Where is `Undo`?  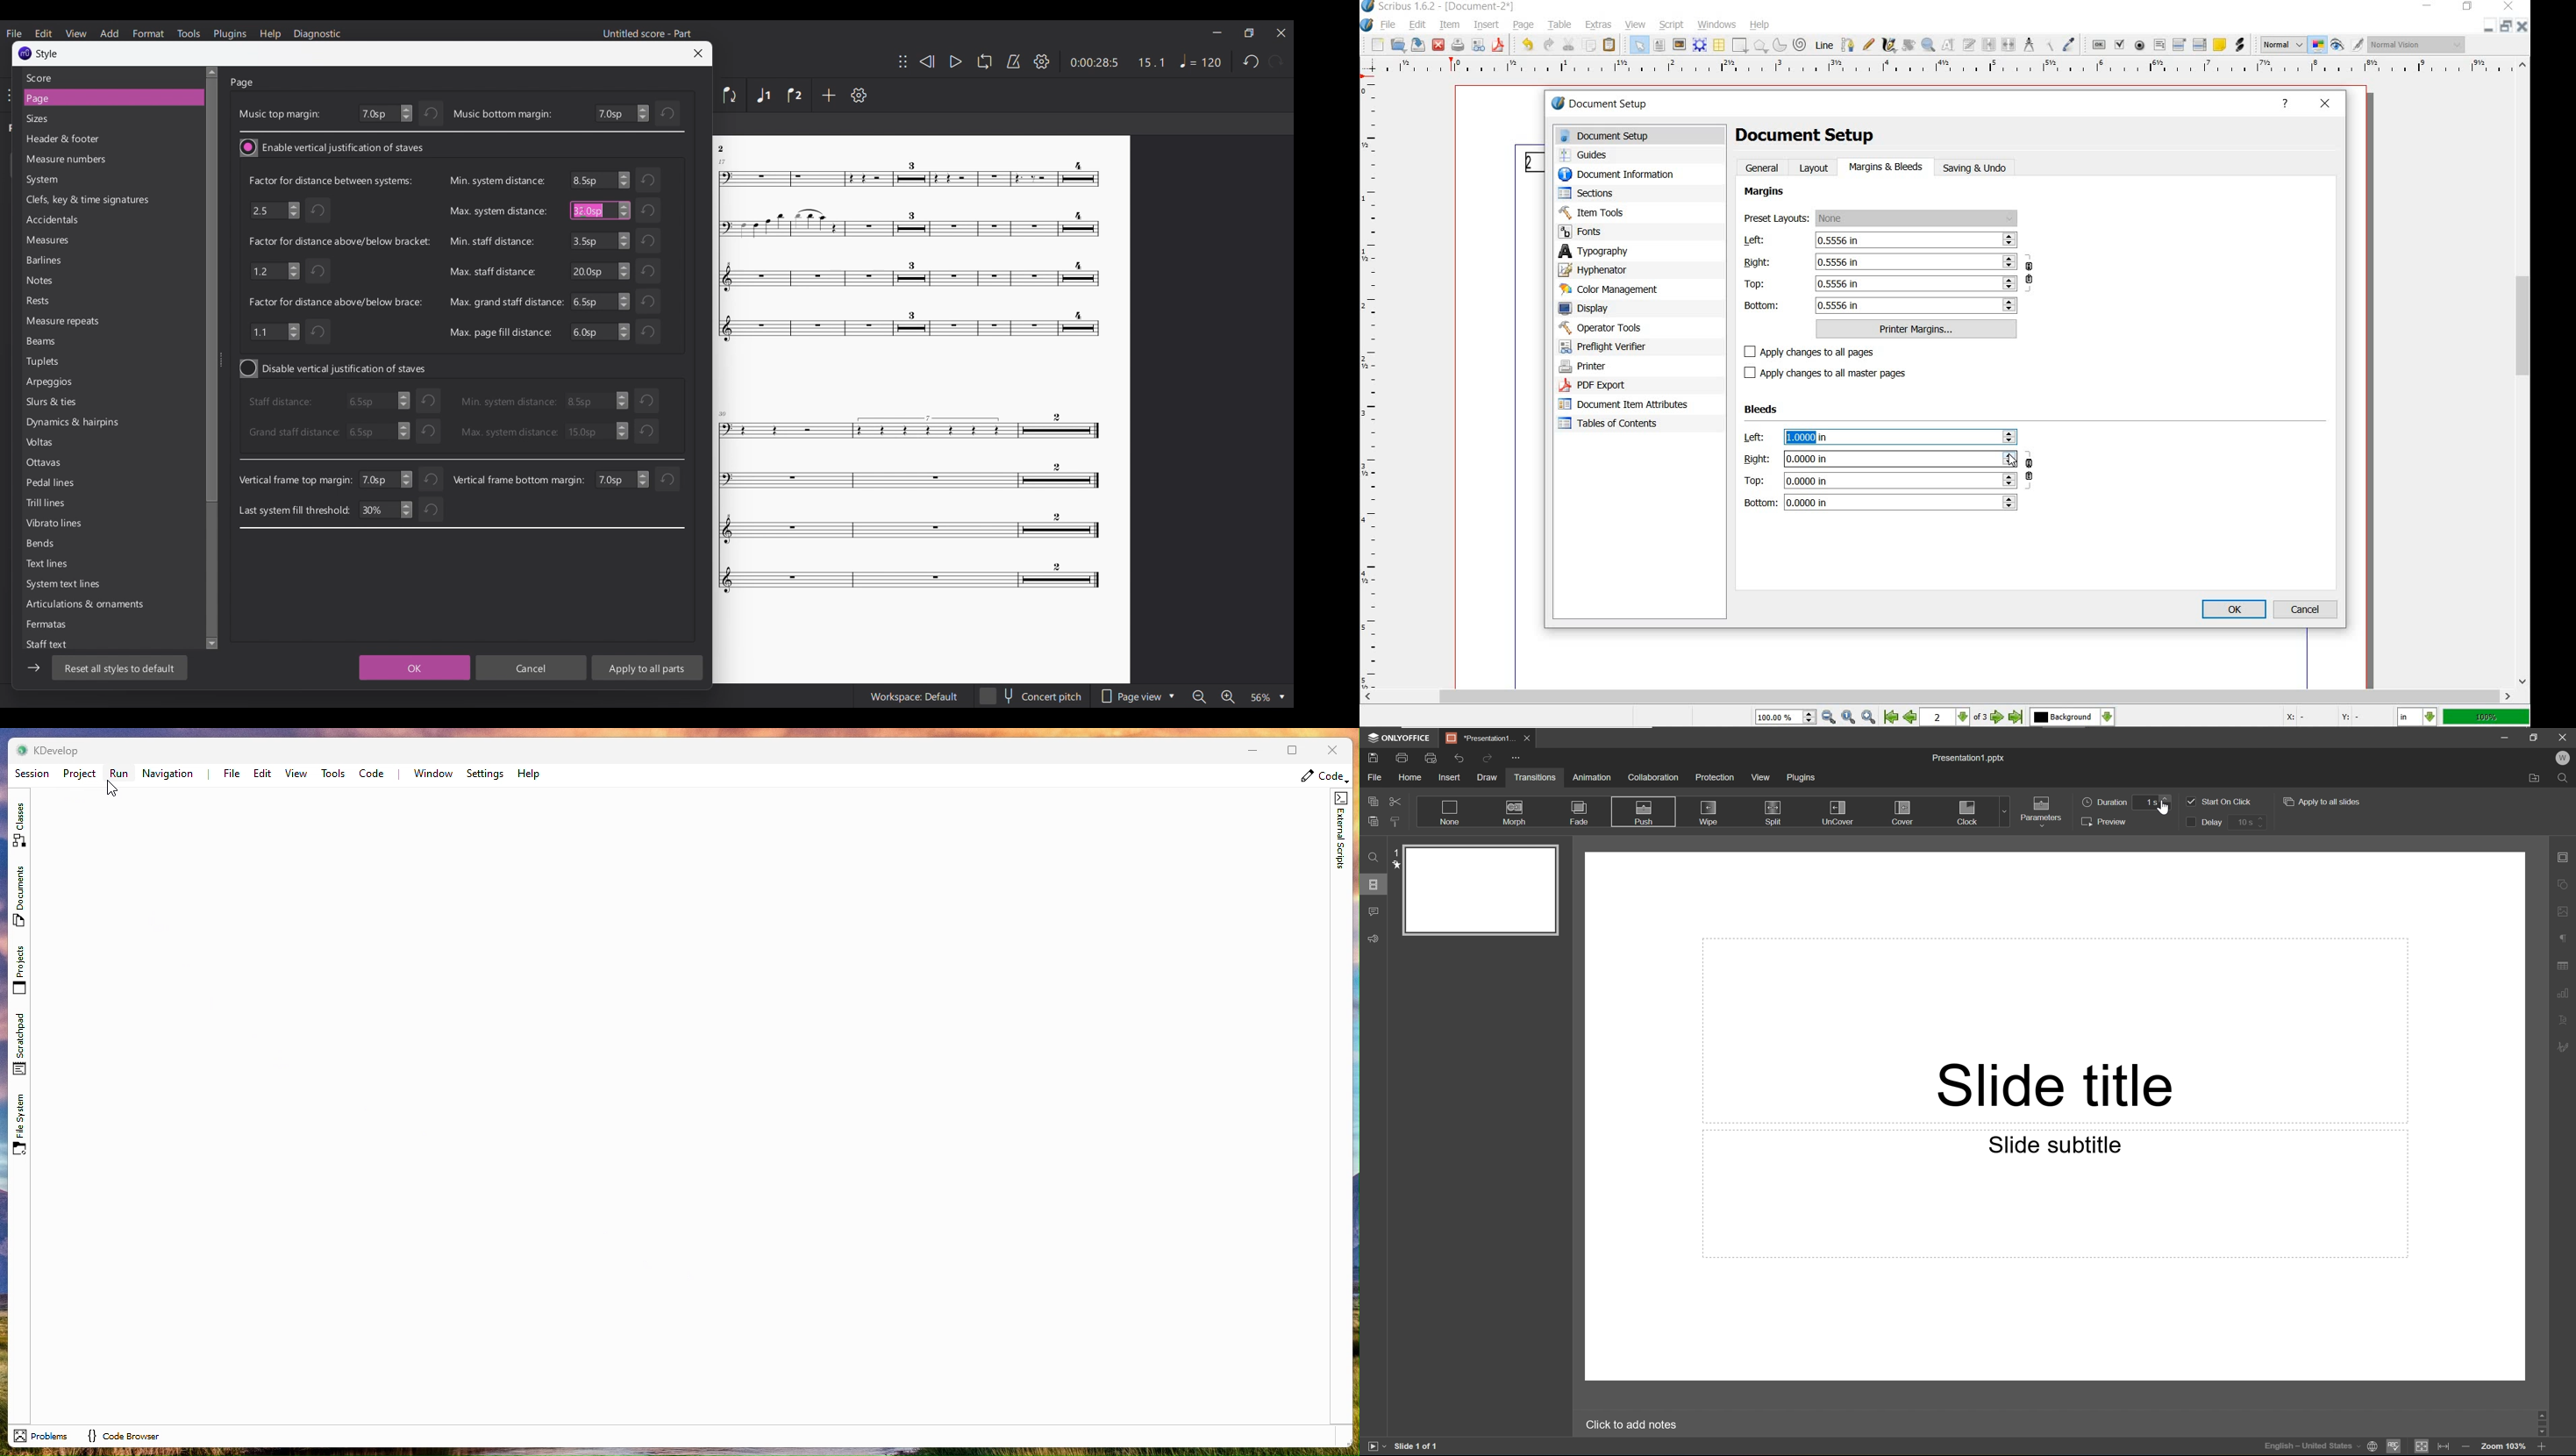
Undo is located at coordinates (647, 330).